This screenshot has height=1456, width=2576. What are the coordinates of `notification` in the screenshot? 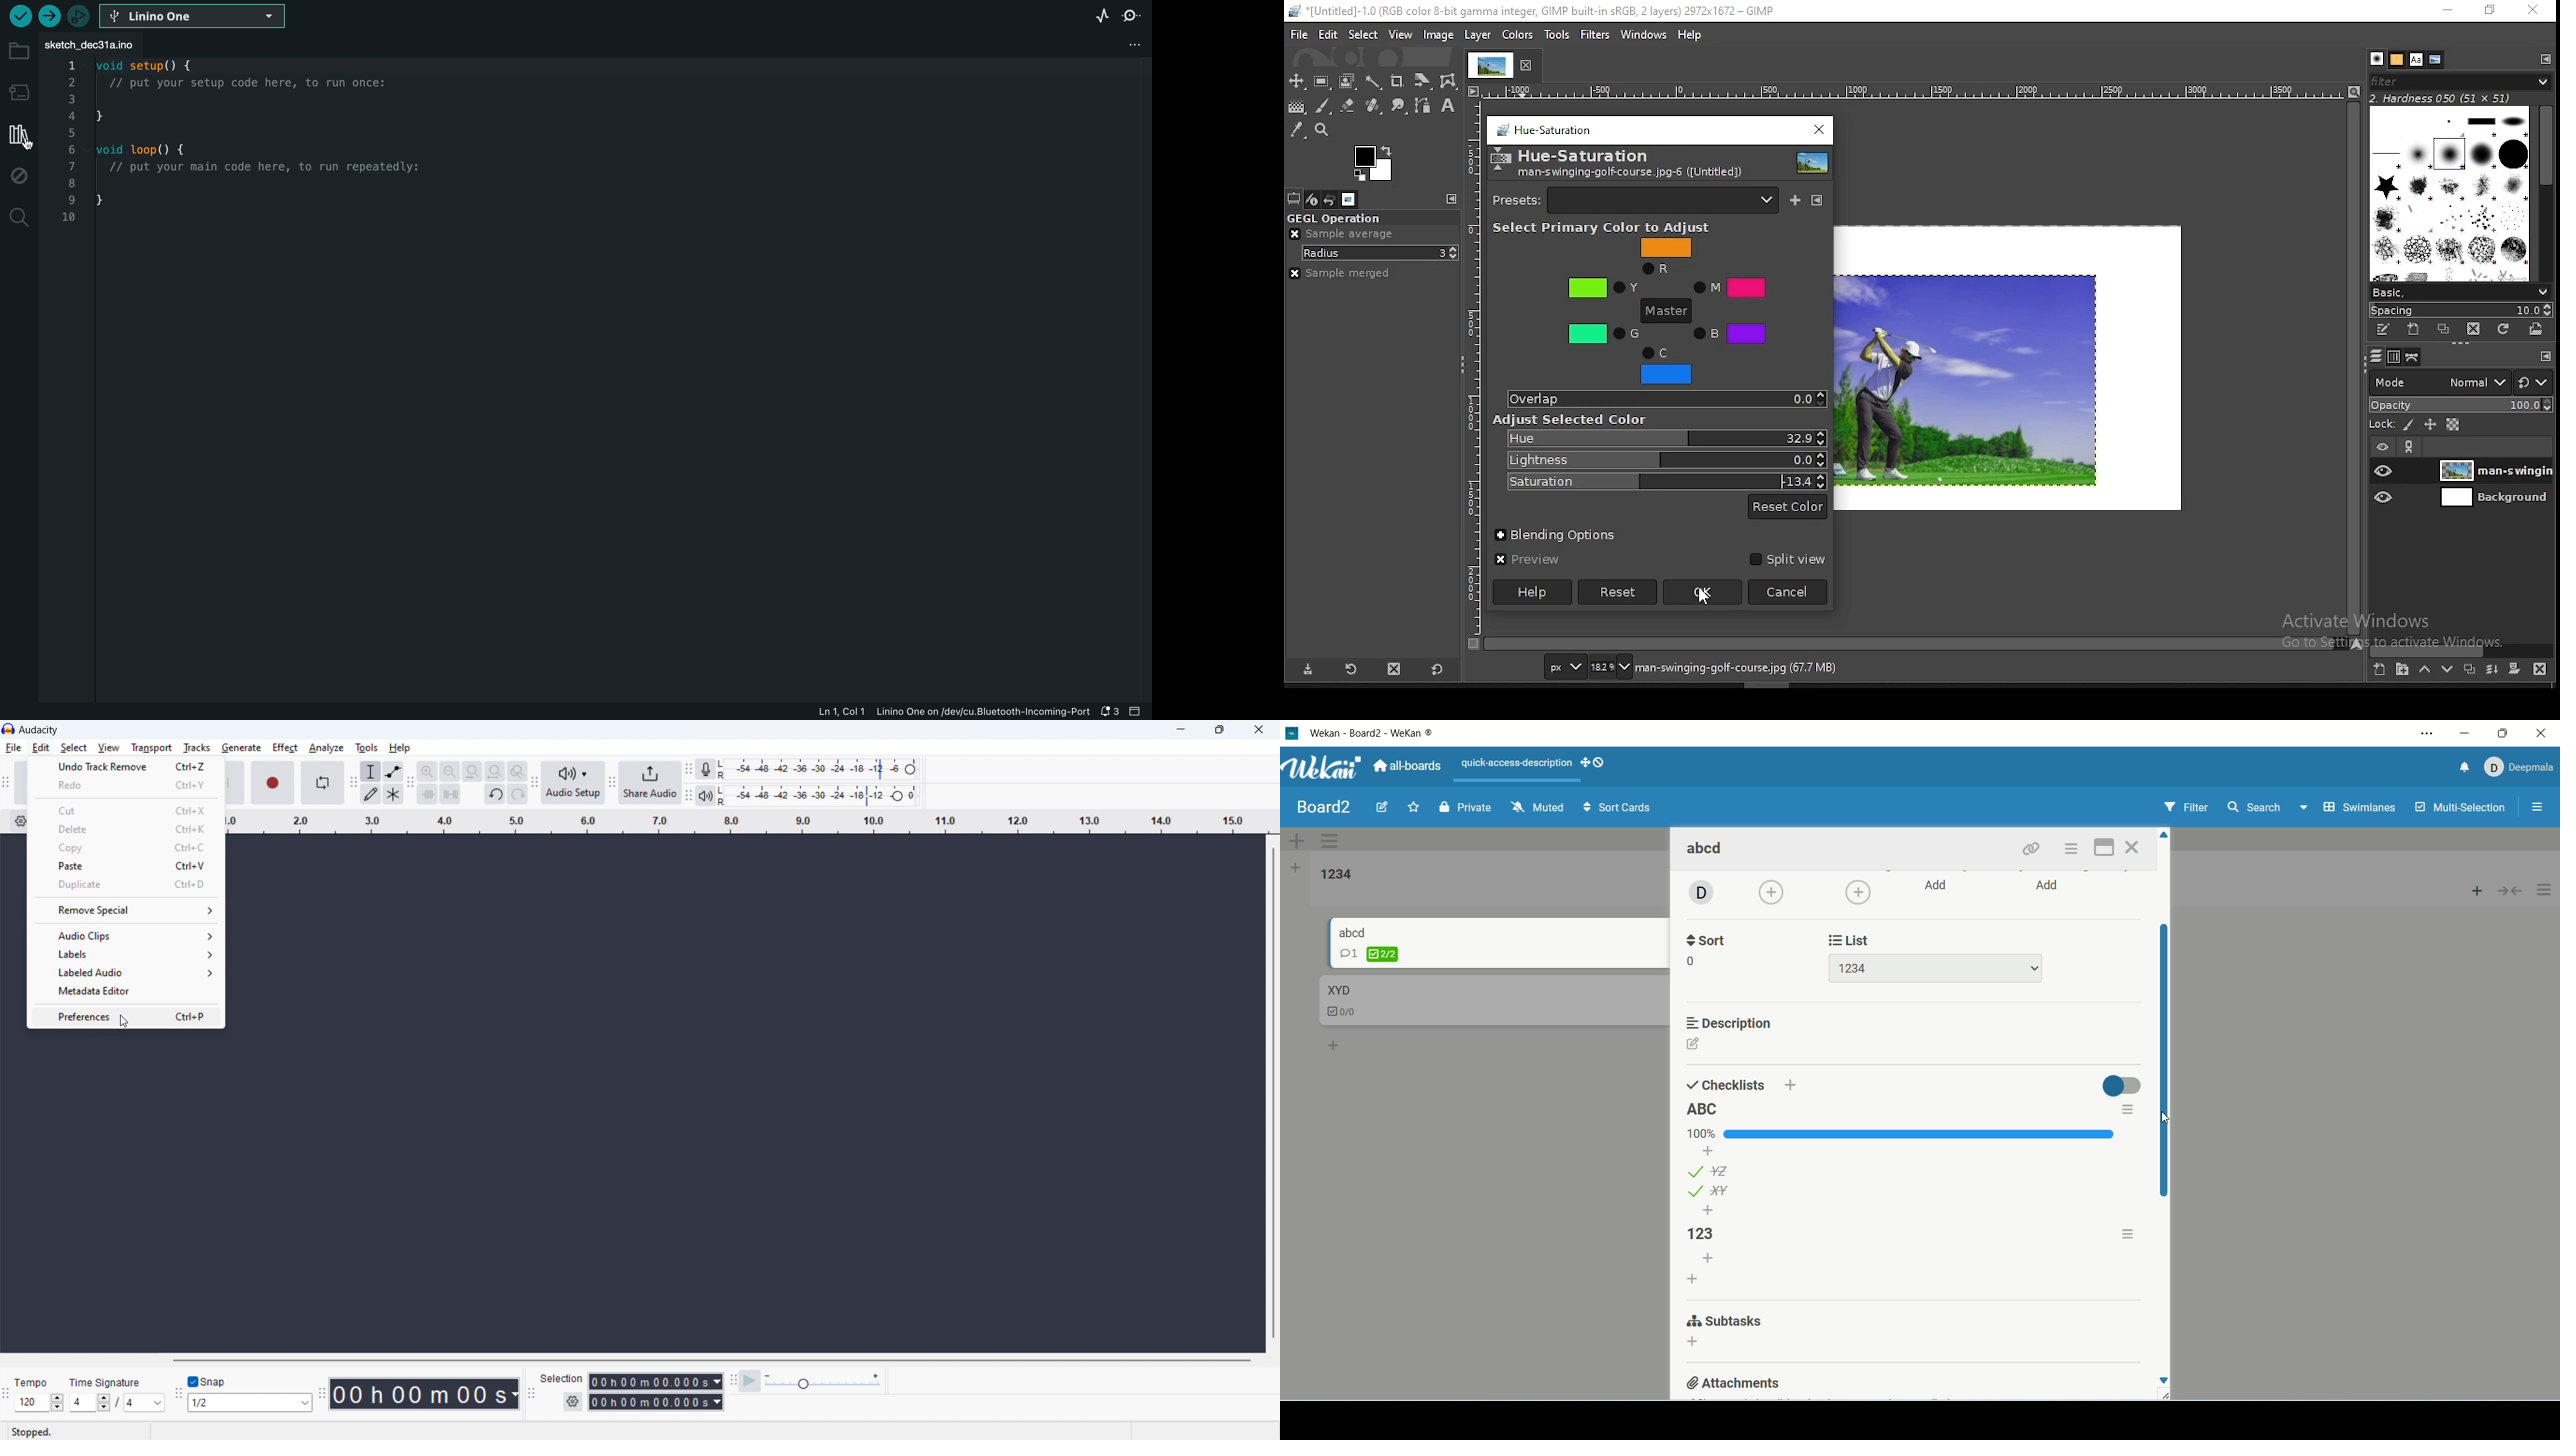 It's located at (2461, 769).